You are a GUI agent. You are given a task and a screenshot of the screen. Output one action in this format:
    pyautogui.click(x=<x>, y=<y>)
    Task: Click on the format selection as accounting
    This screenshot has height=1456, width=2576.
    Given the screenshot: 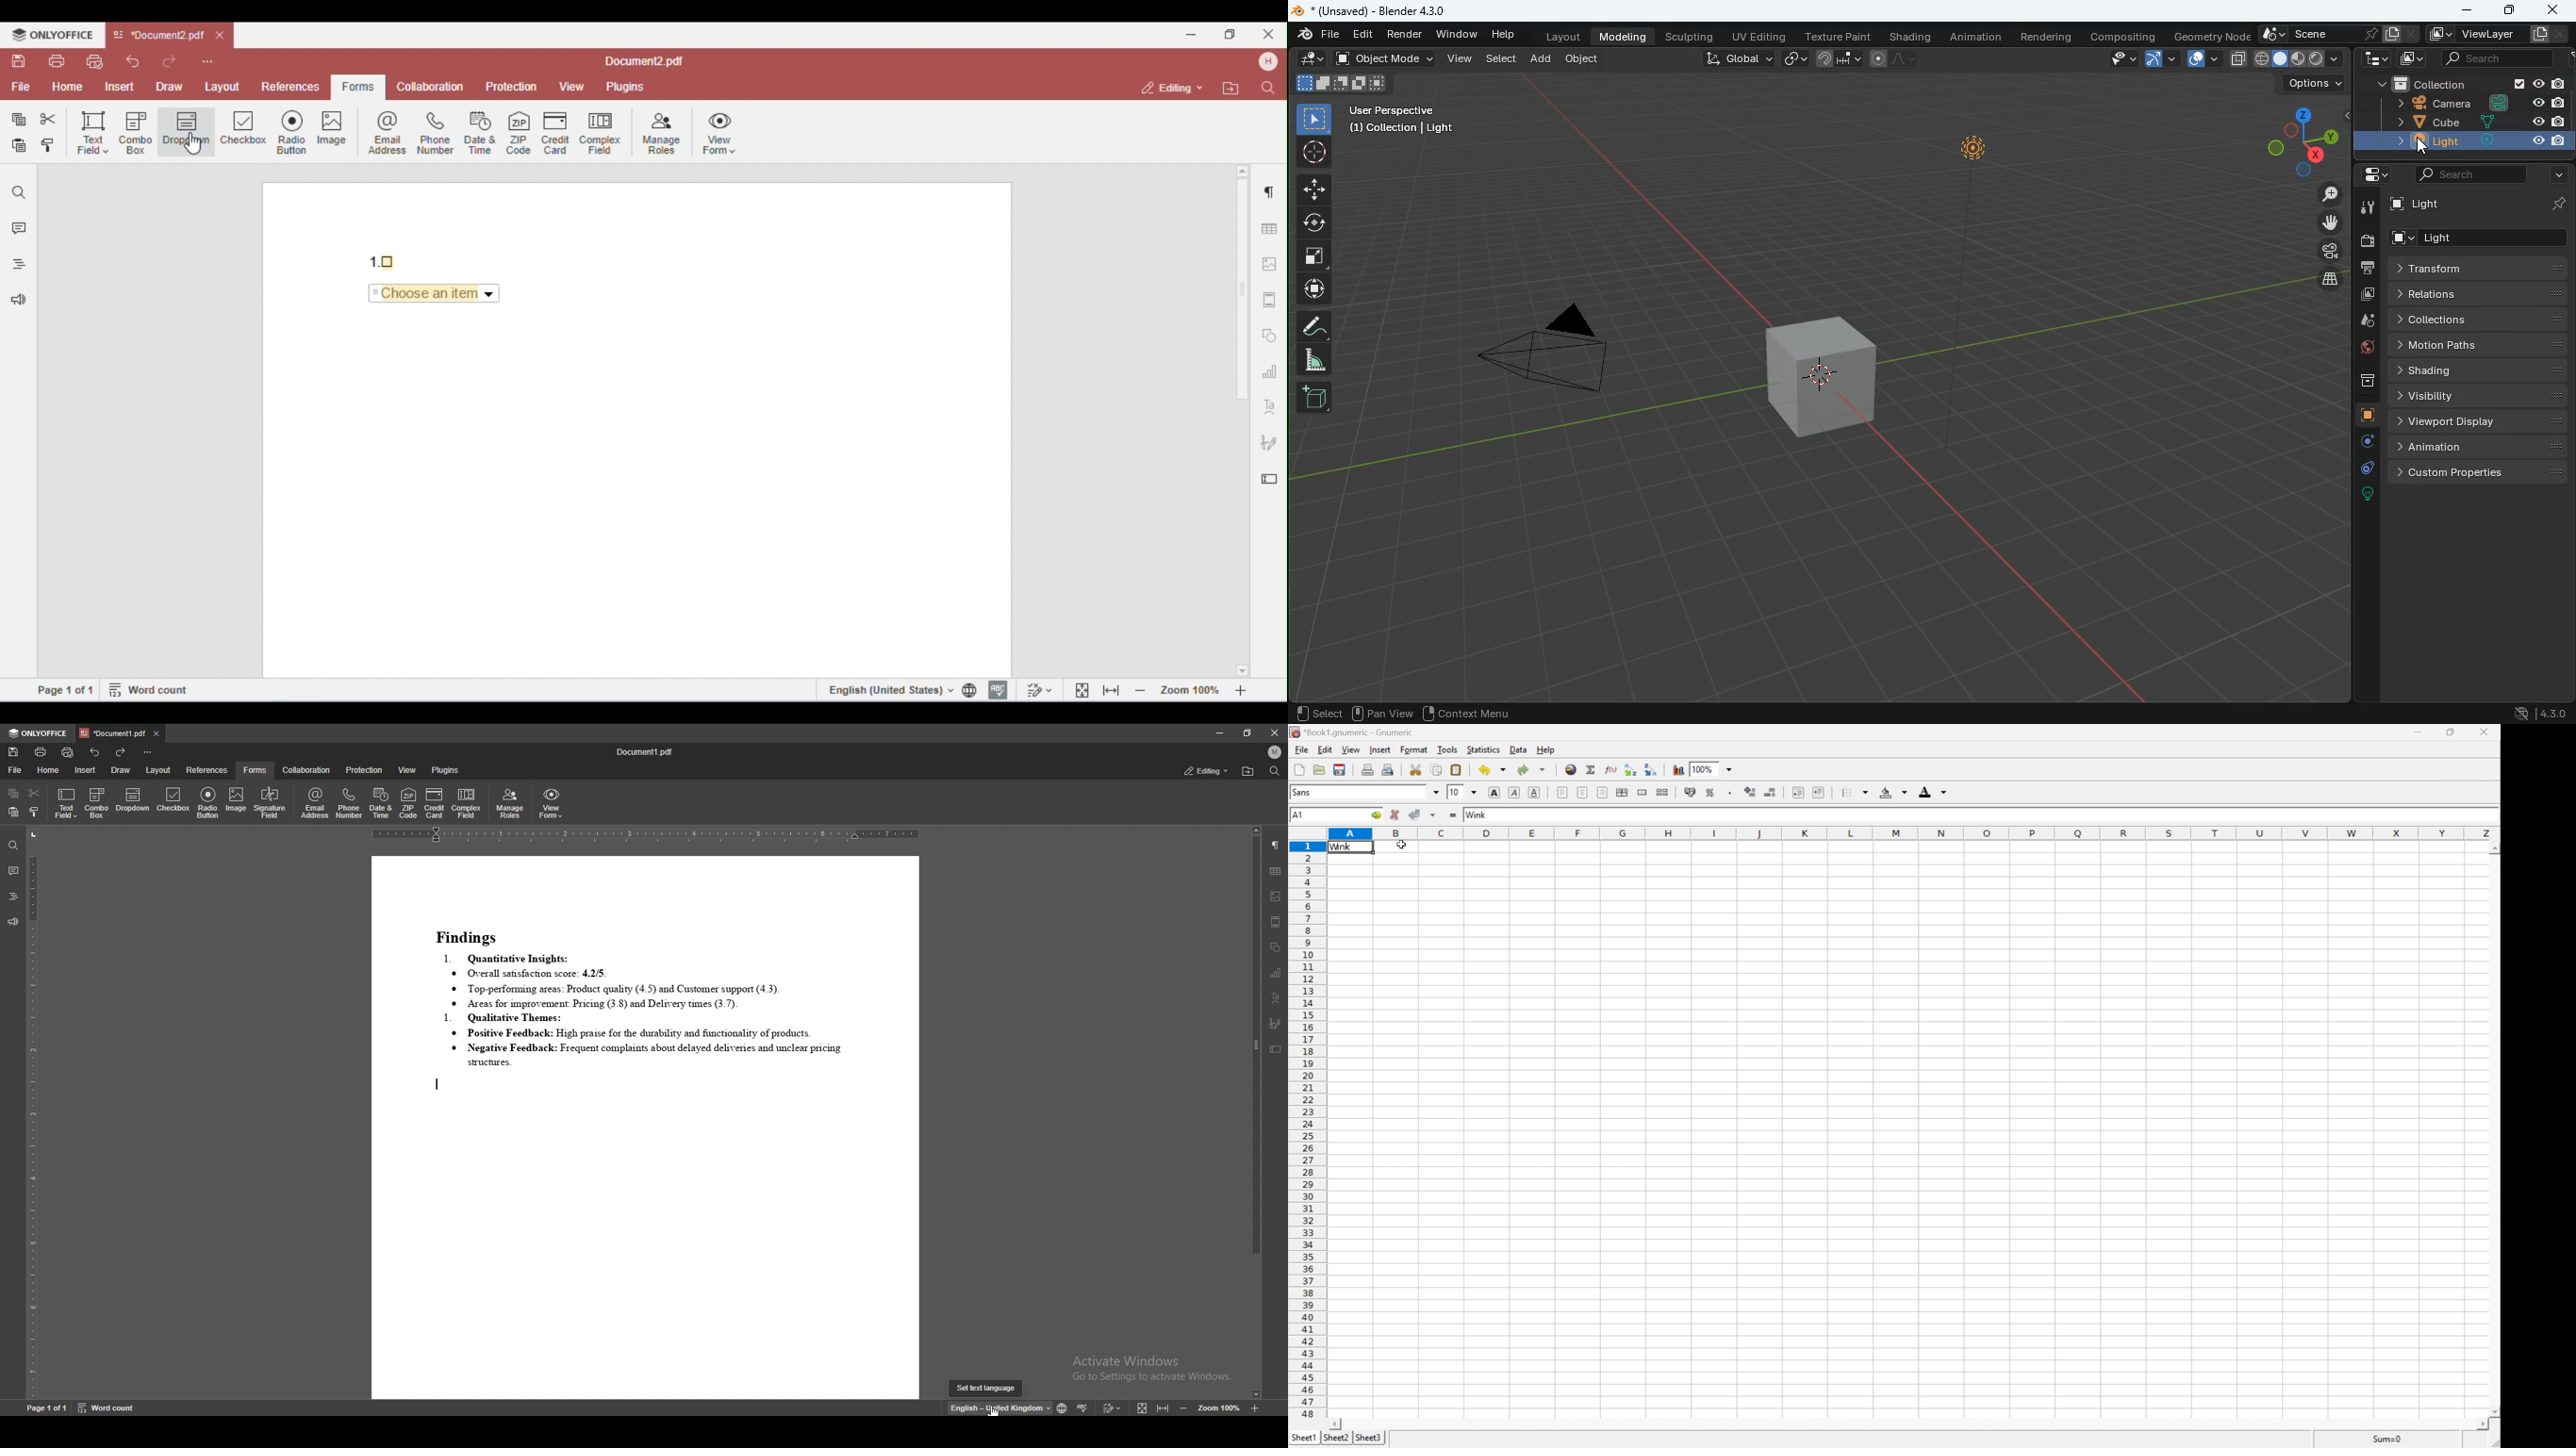 What is the action you would take?
    pyautogui.click(x=1690, y=791)
    